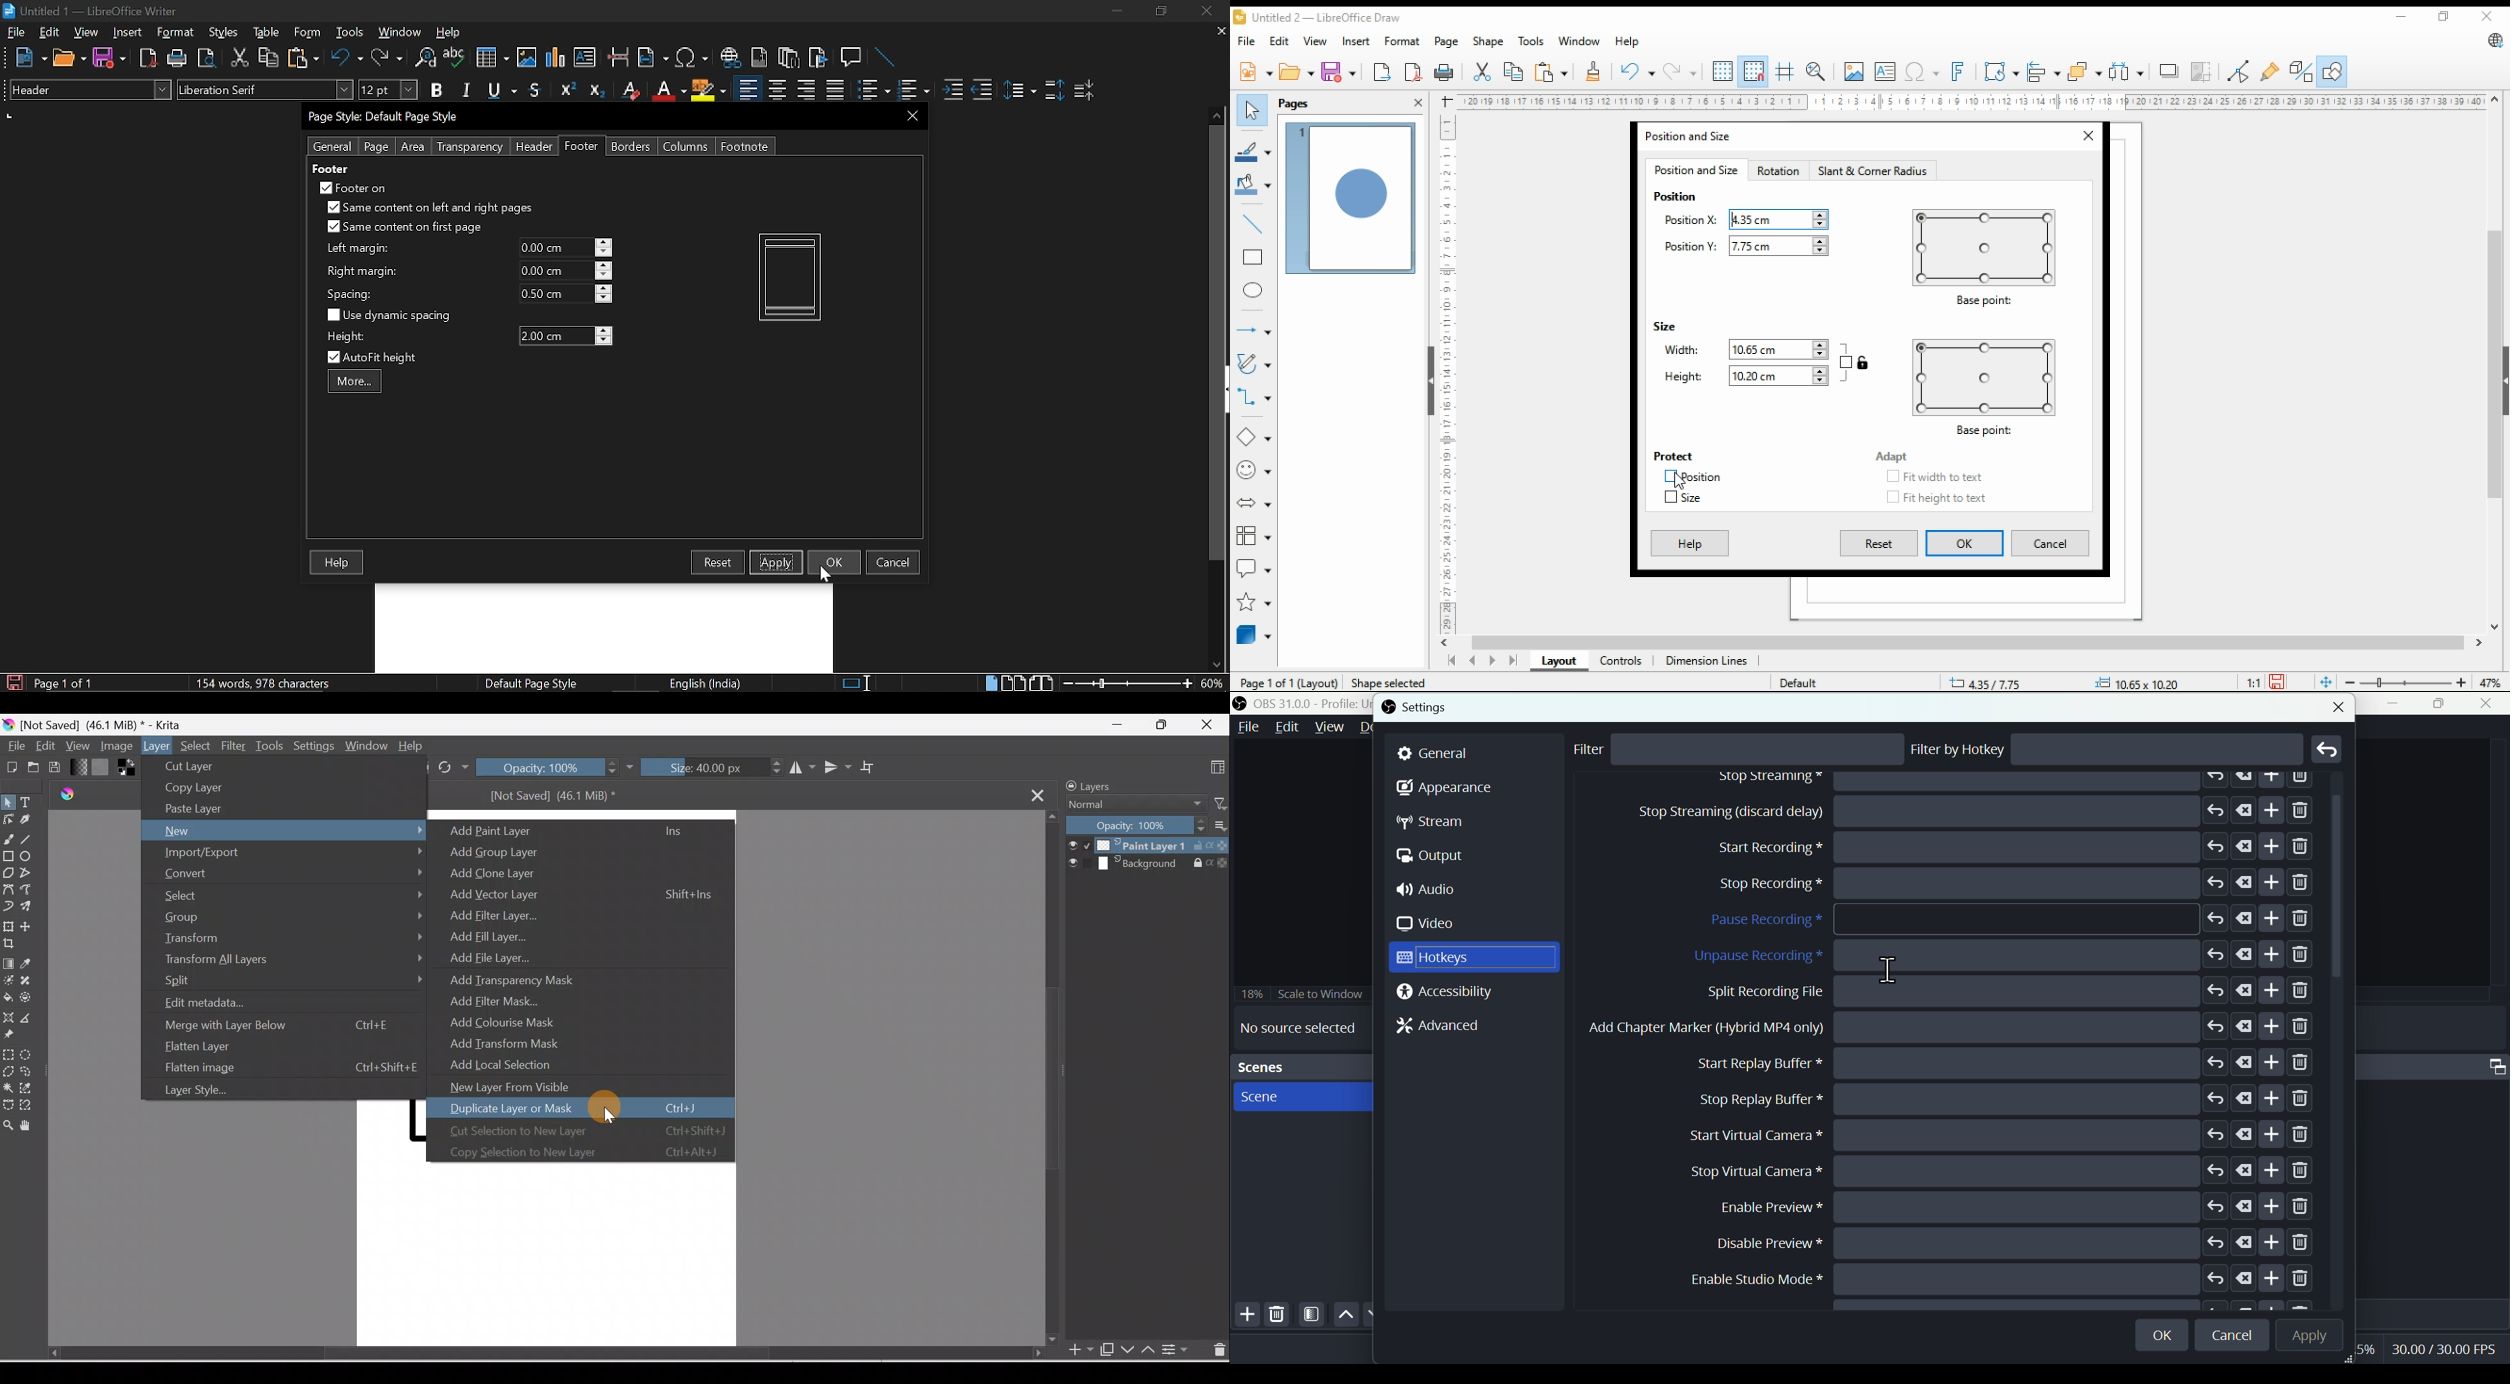 The image size is (2520, 1400). I want to click on clone formatting, so click(1595, 72).